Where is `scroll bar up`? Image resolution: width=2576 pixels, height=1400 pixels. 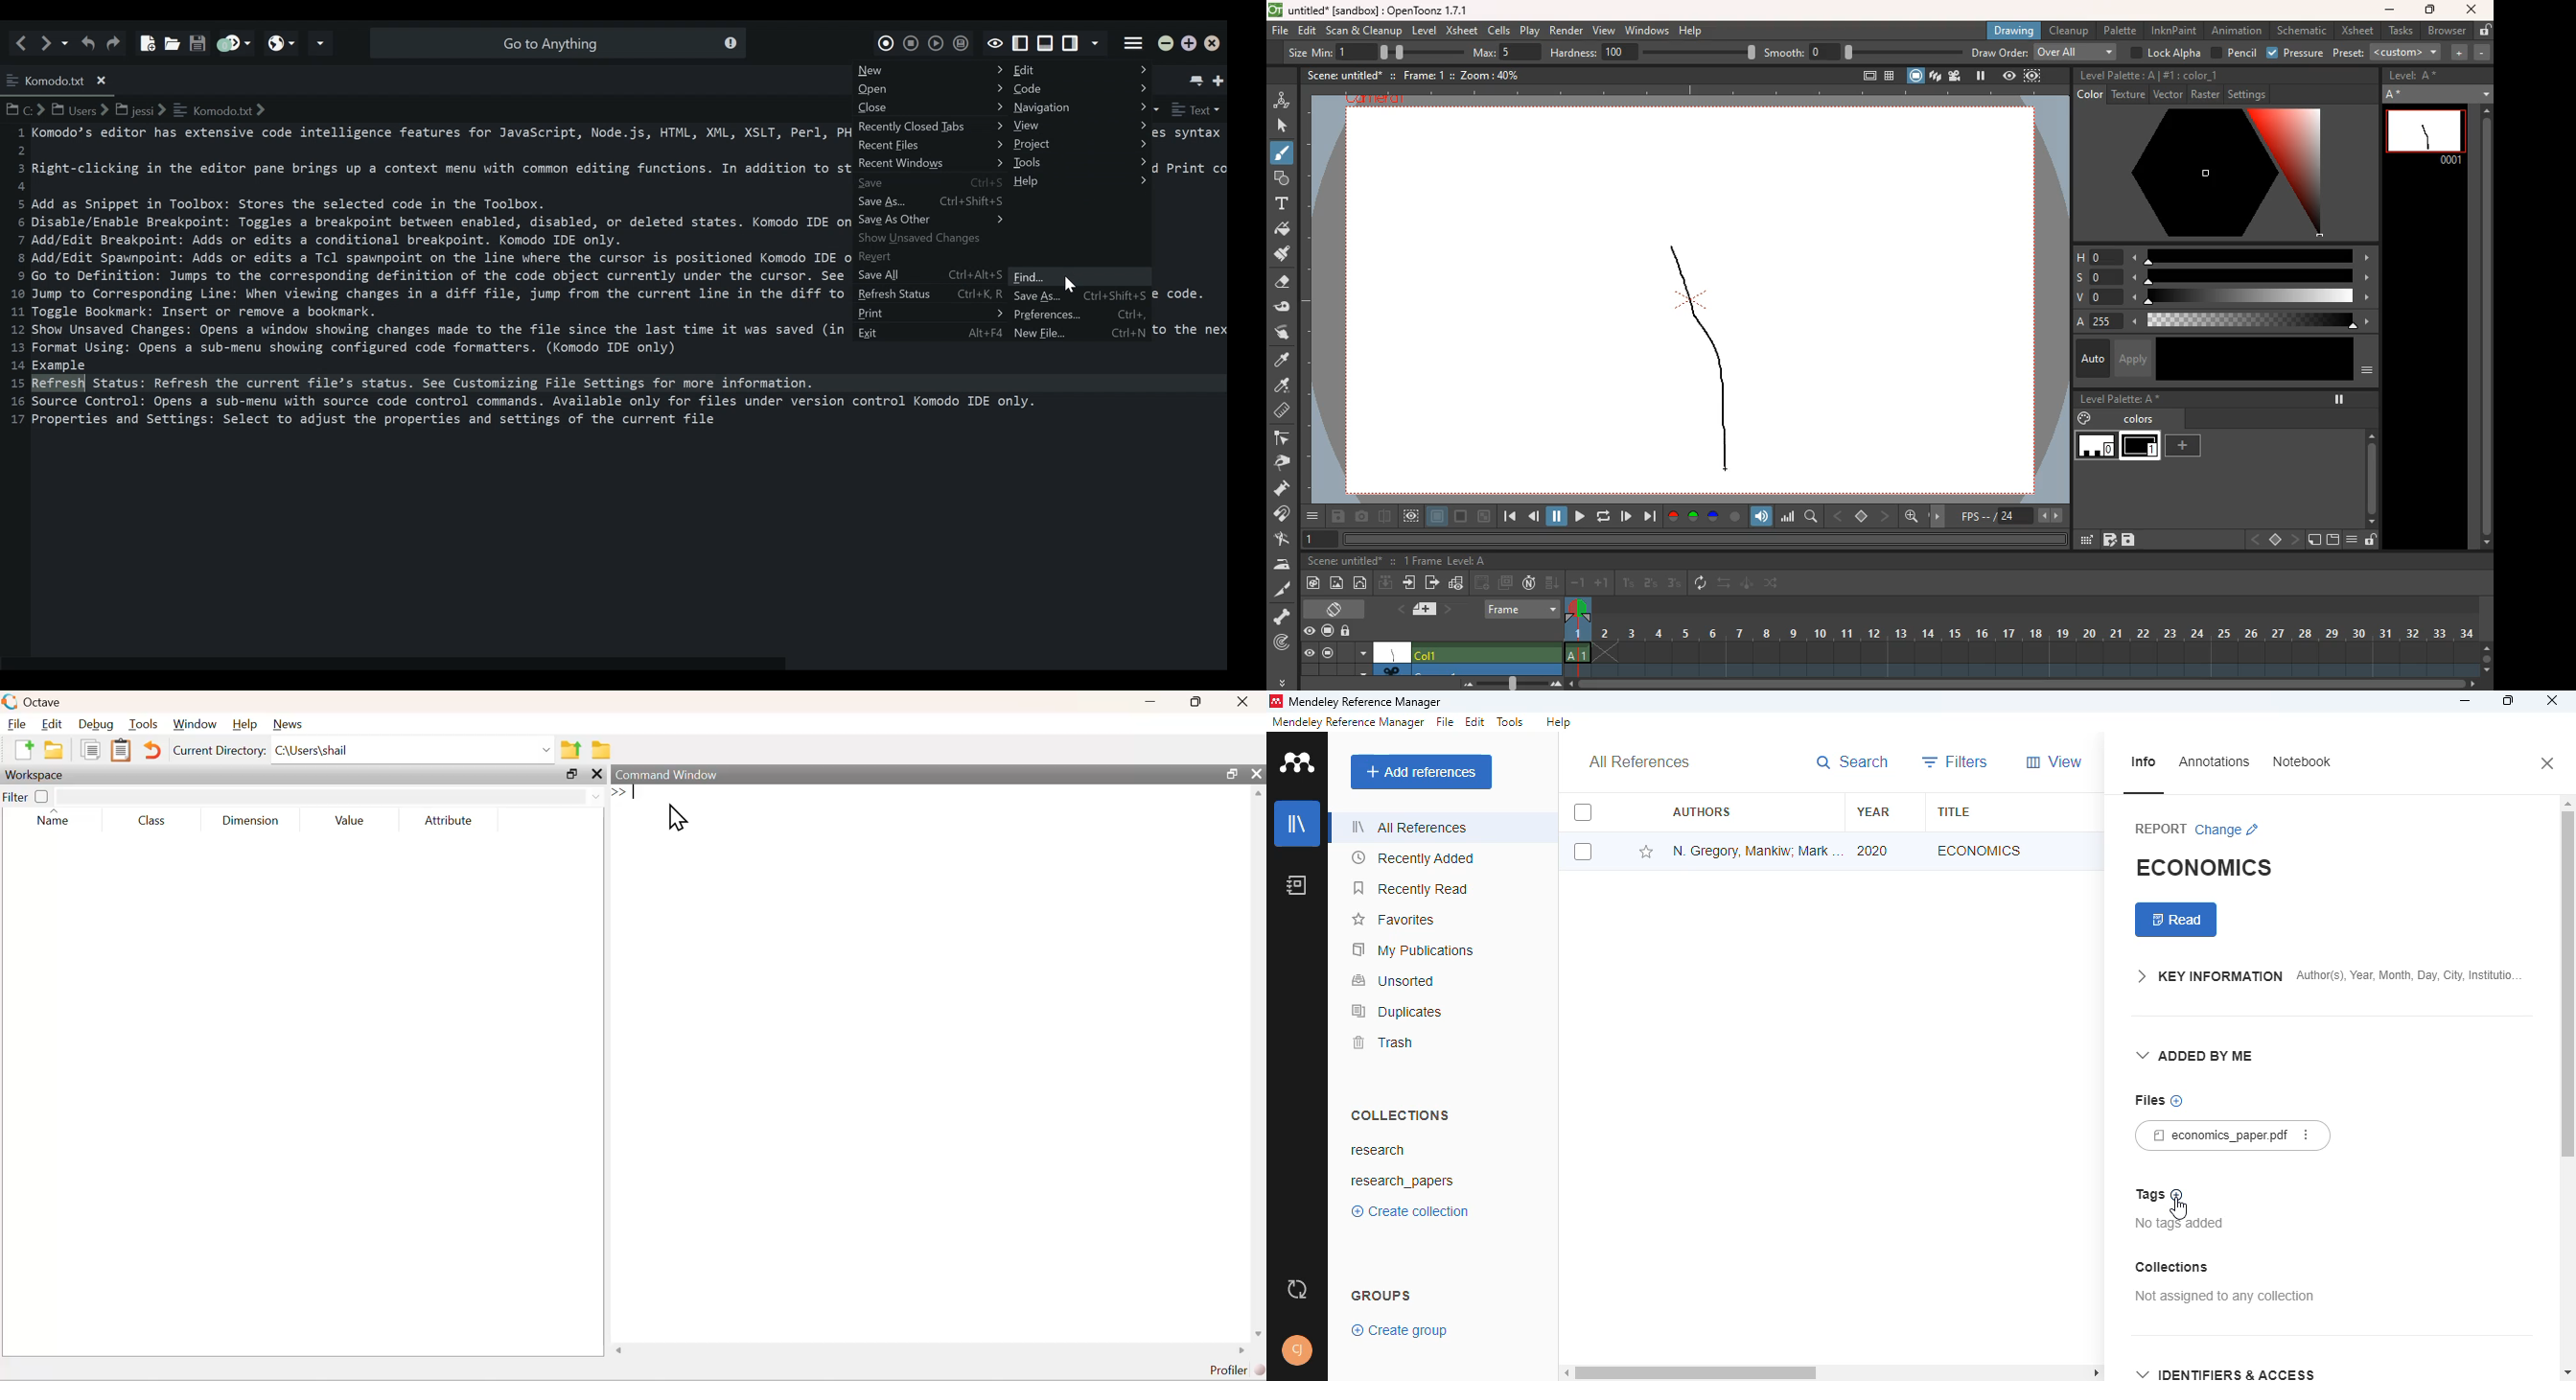
scroll bar up is located at coordinates (1259, 797).